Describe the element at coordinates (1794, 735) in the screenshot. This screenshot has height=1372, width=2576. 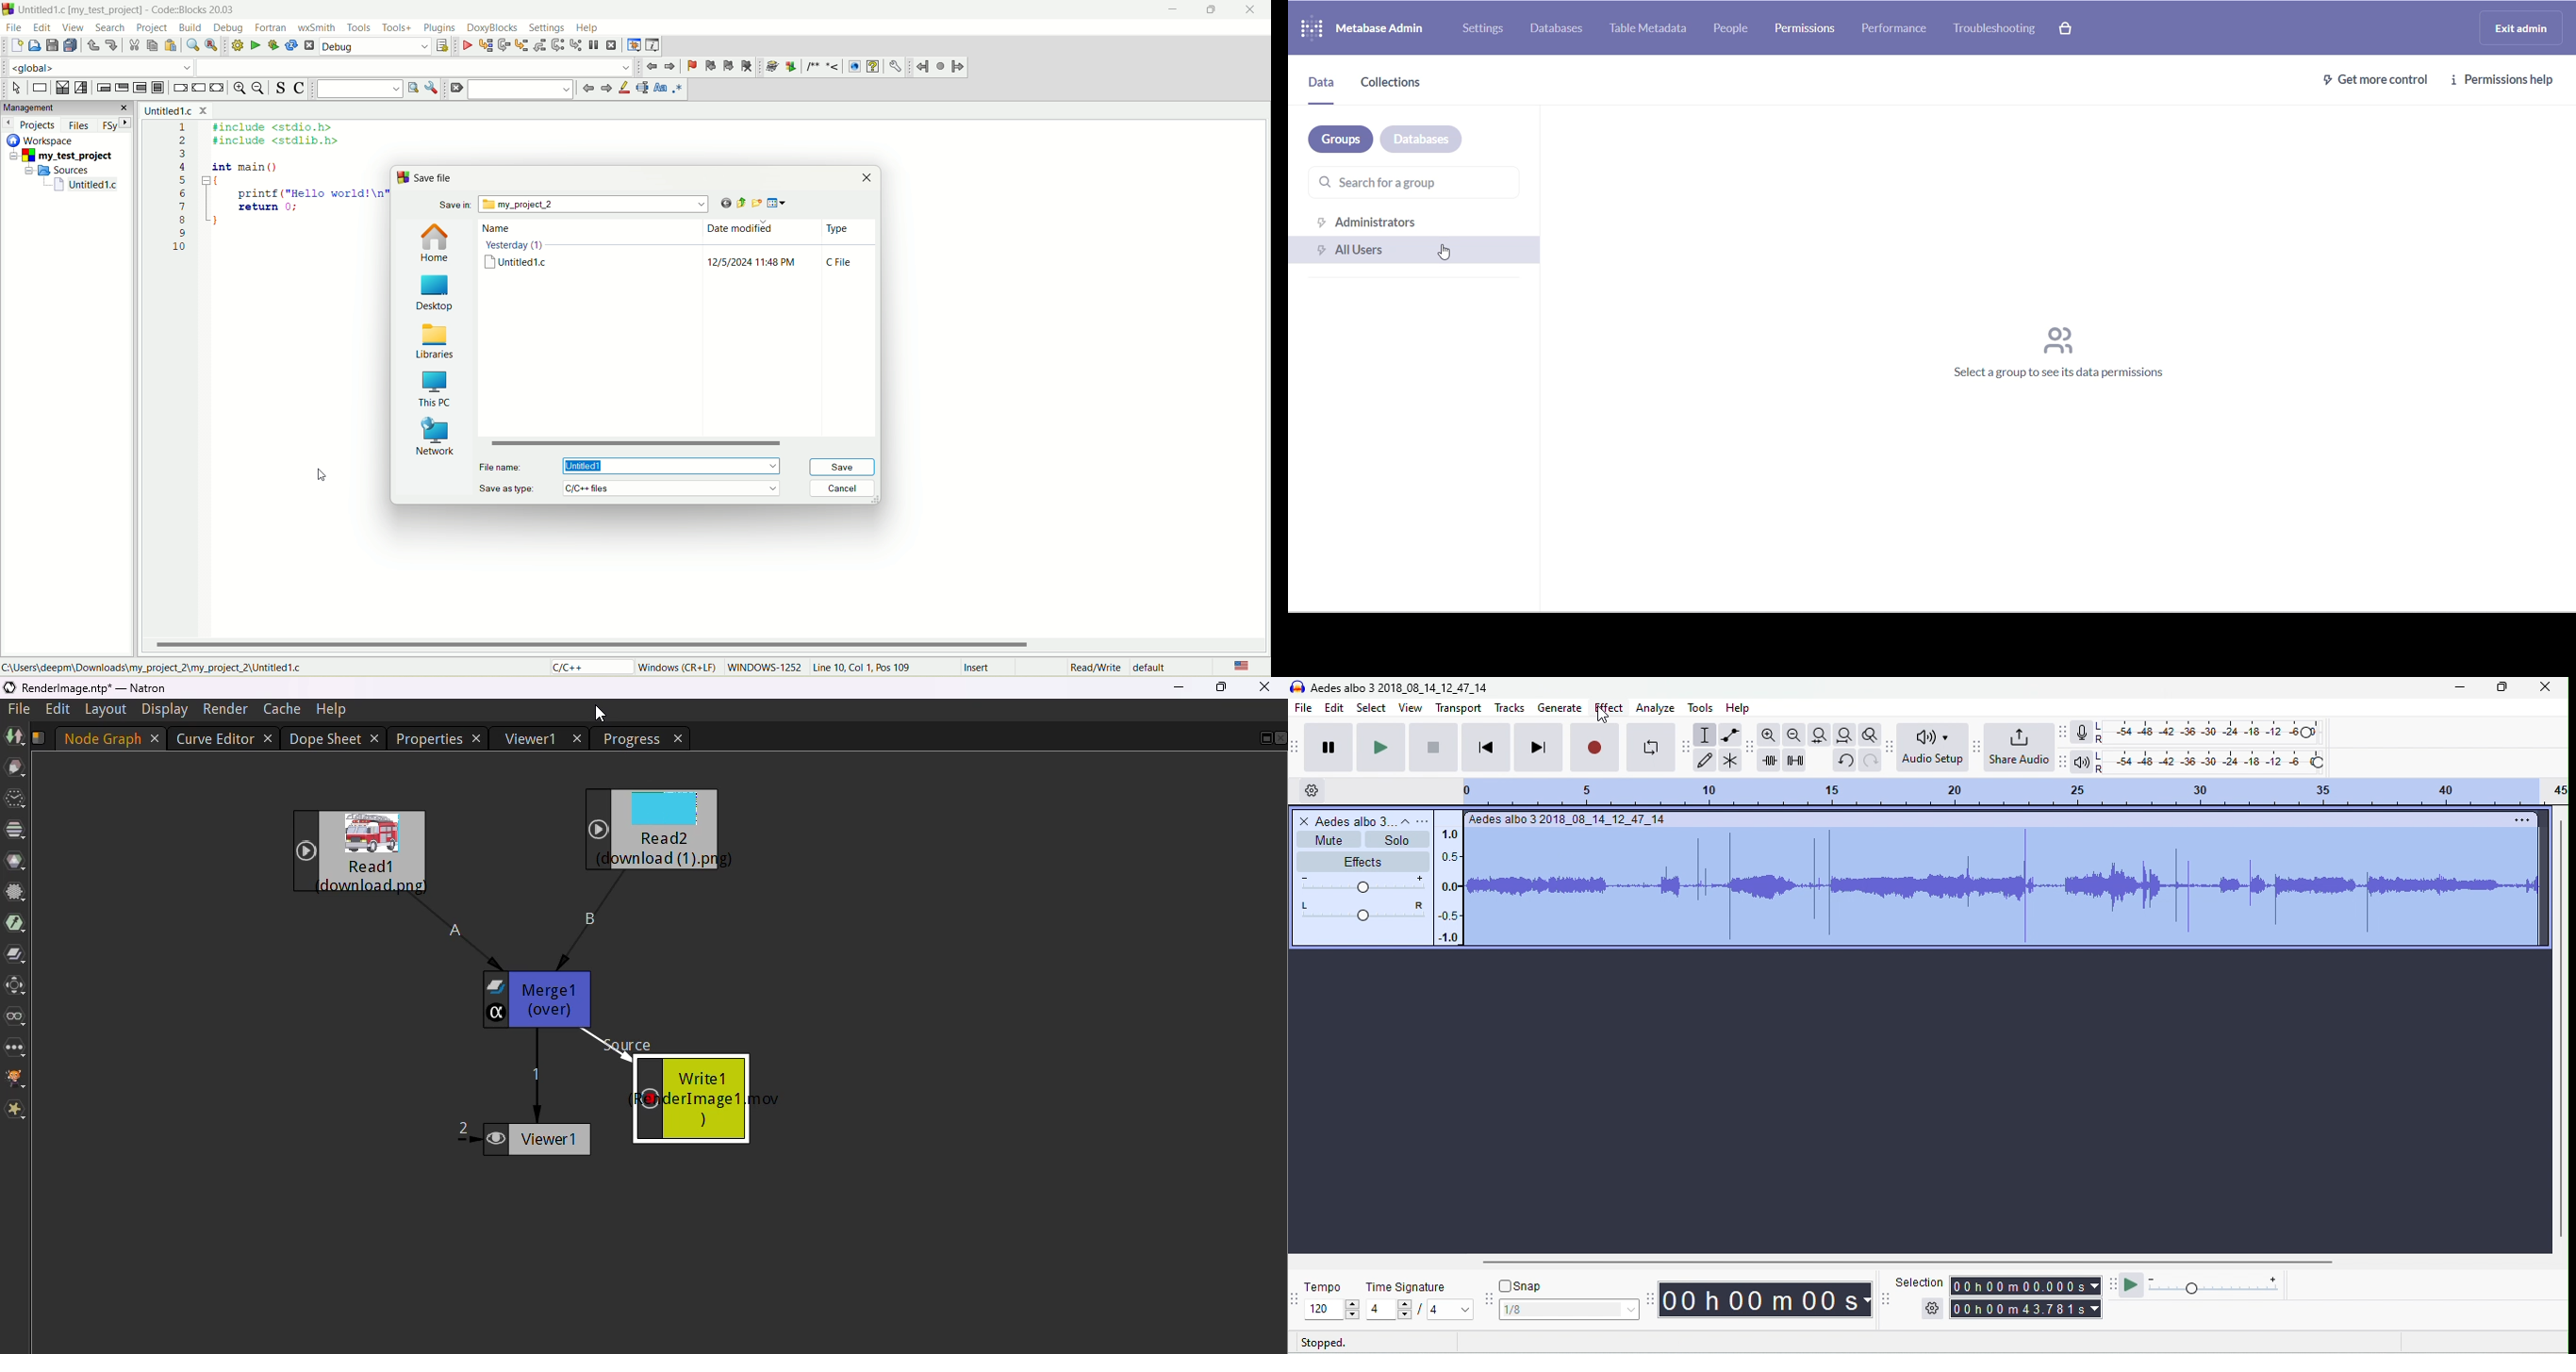
I see `zoom out` at that location.